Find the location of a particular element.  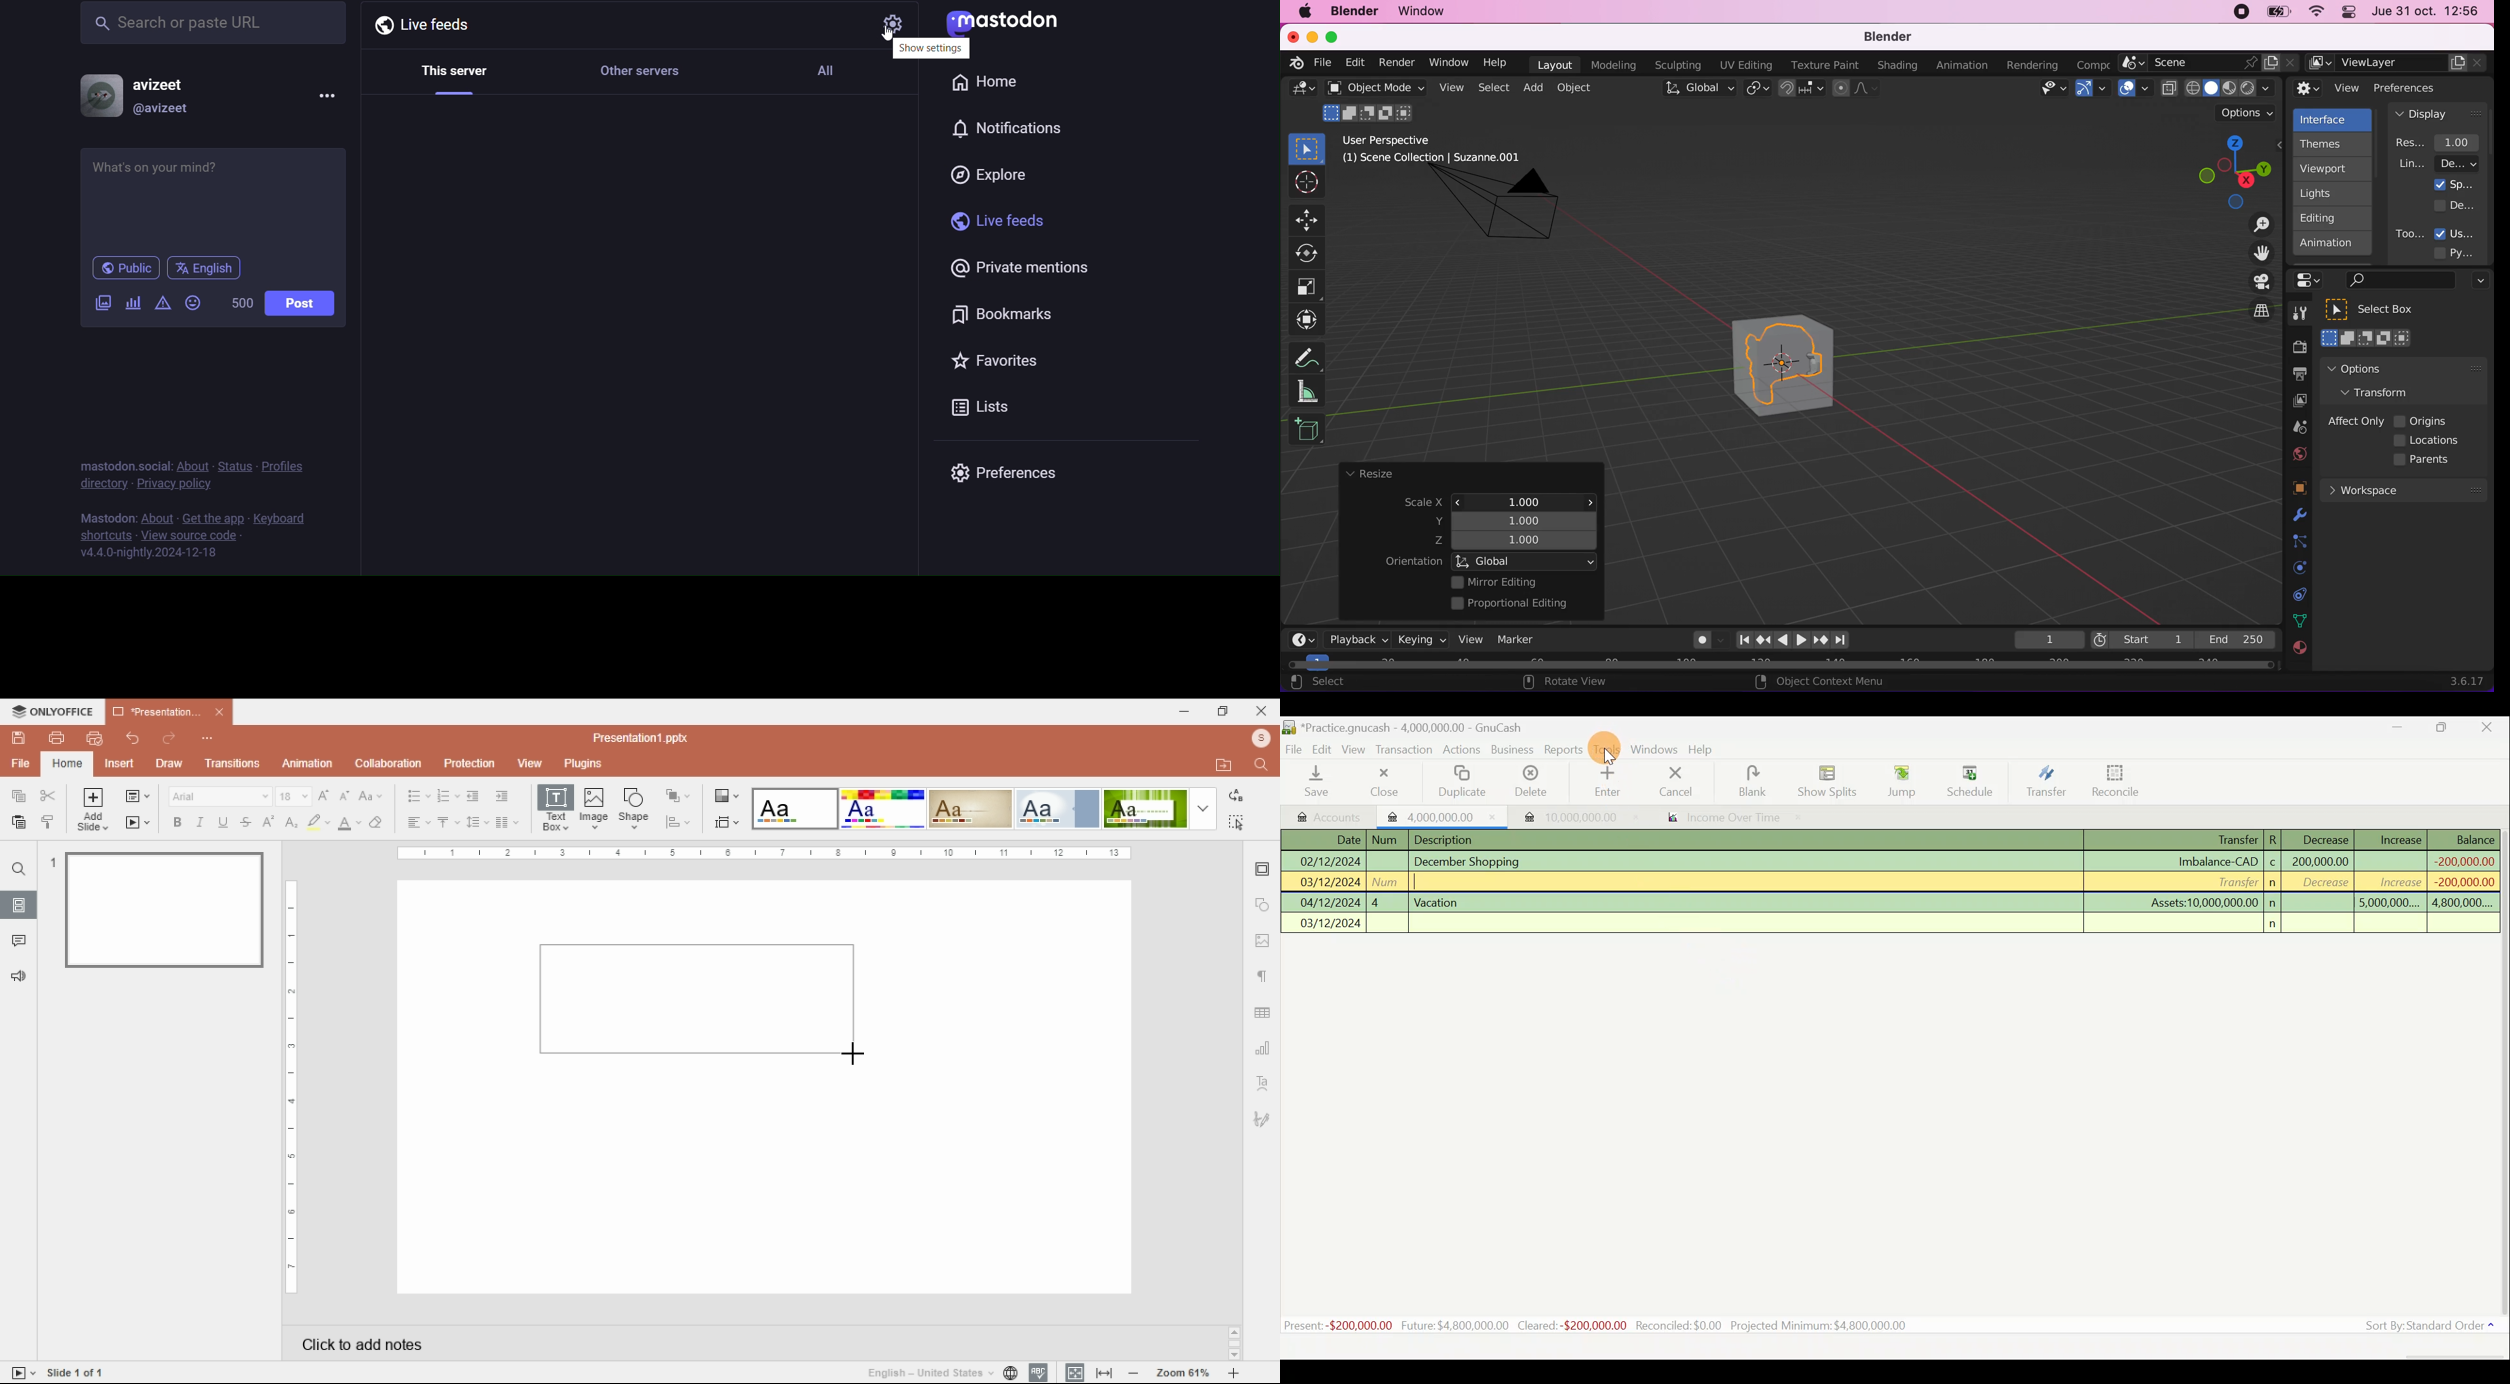

highlight color is located at coordinates (317, 821).